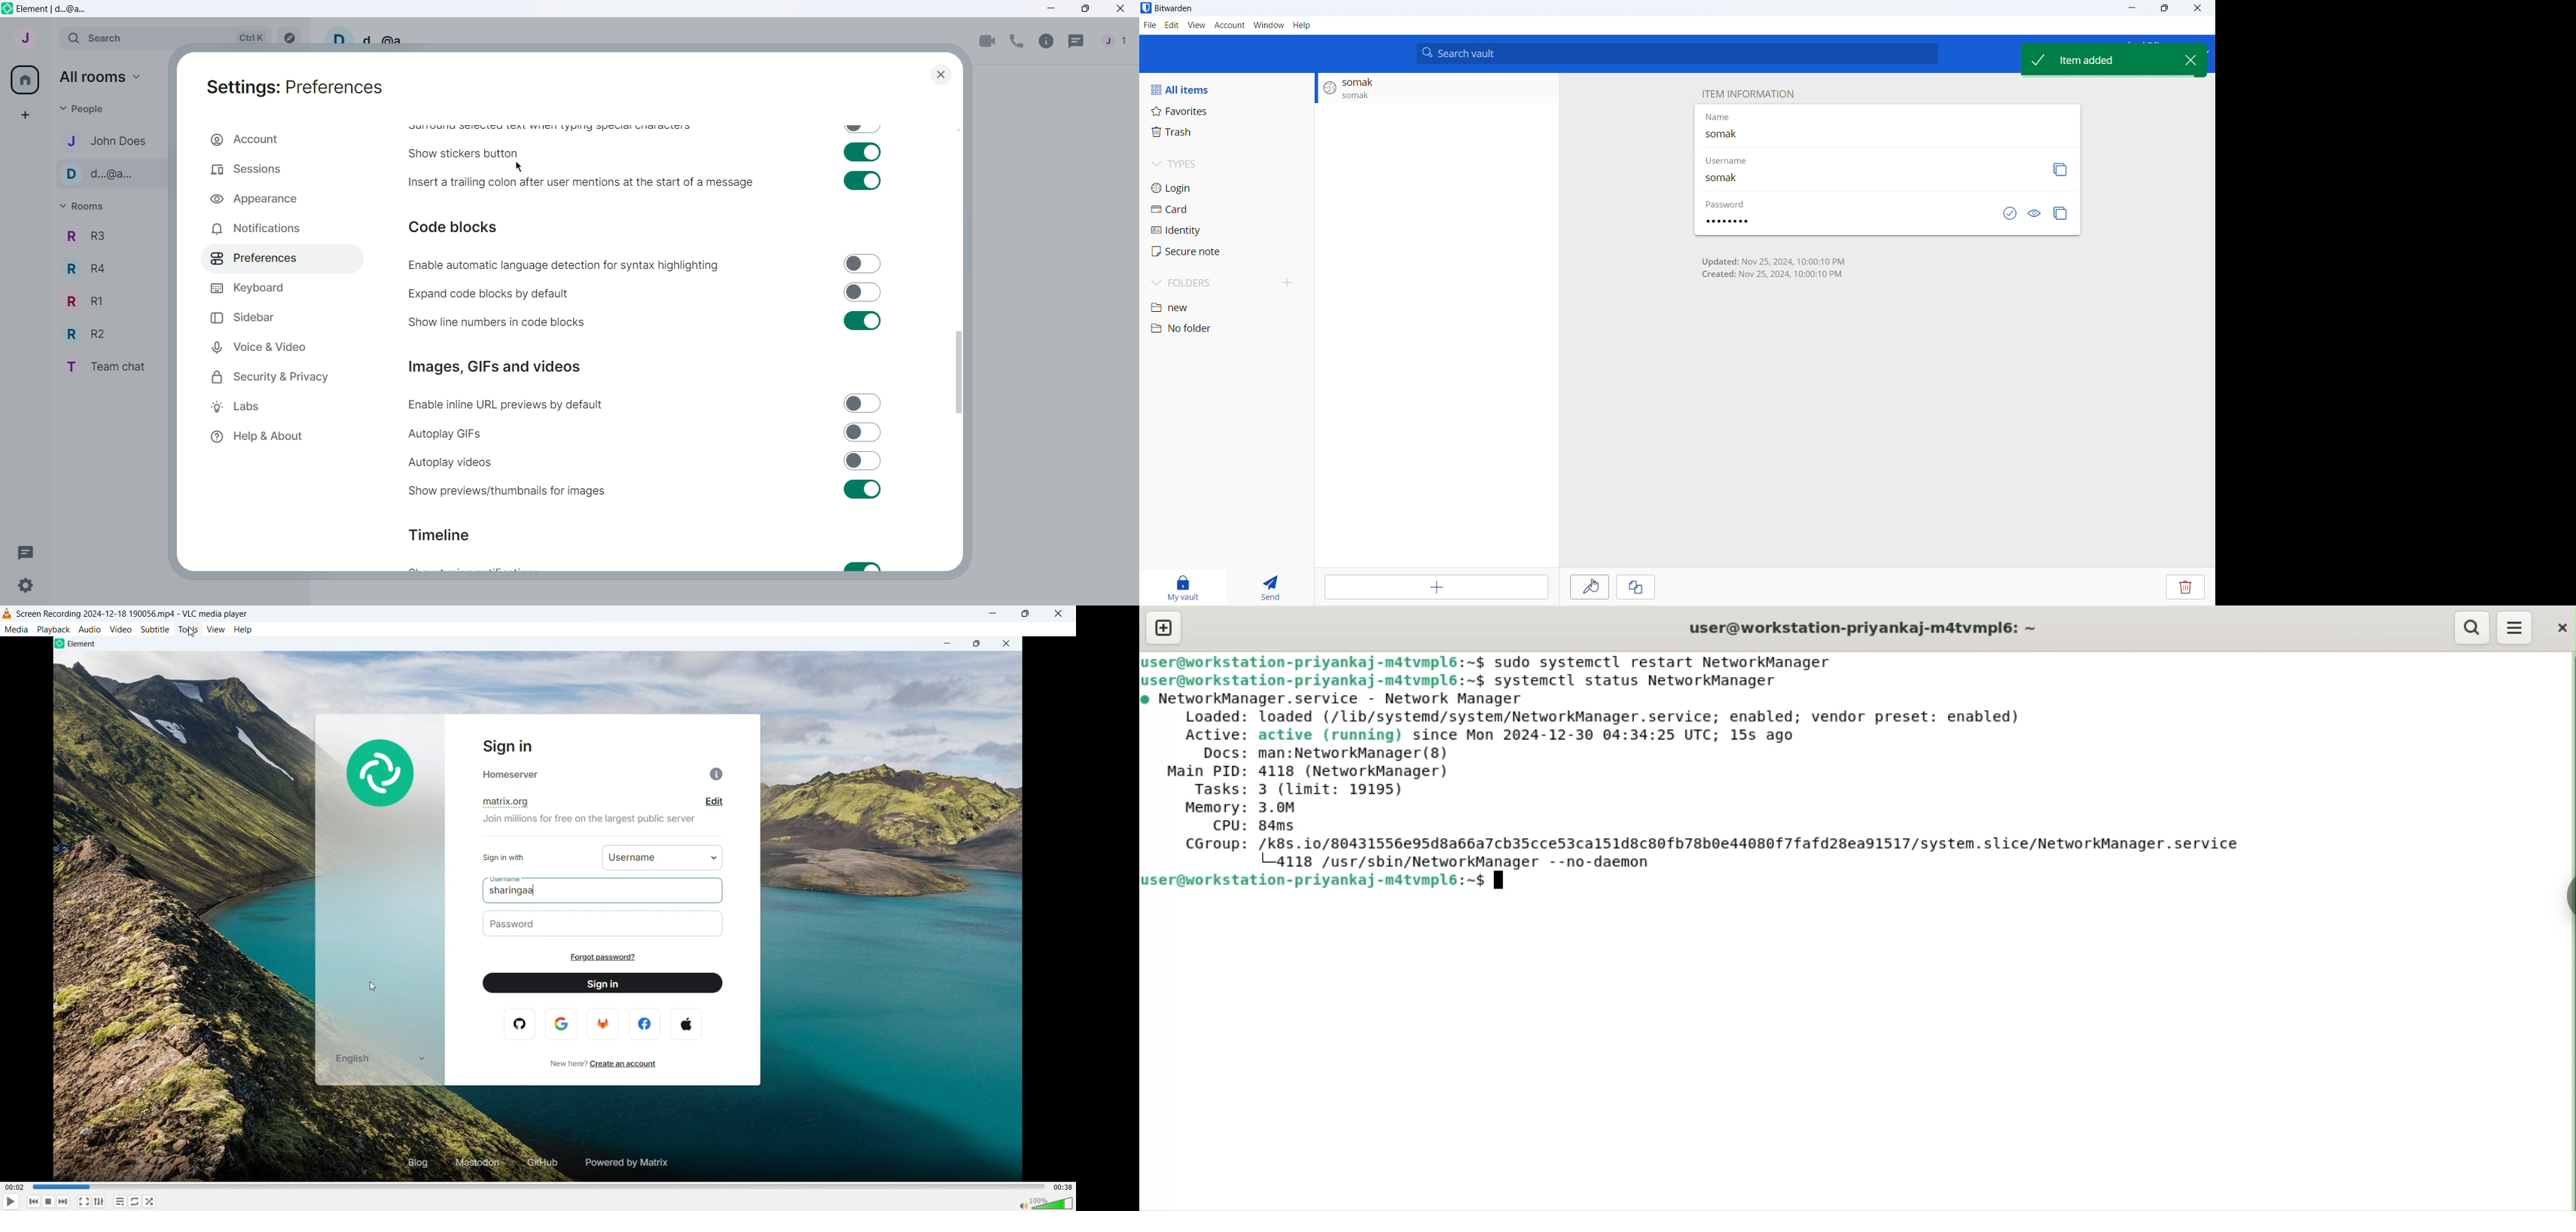  I want to click on password, so click(1726, 205).